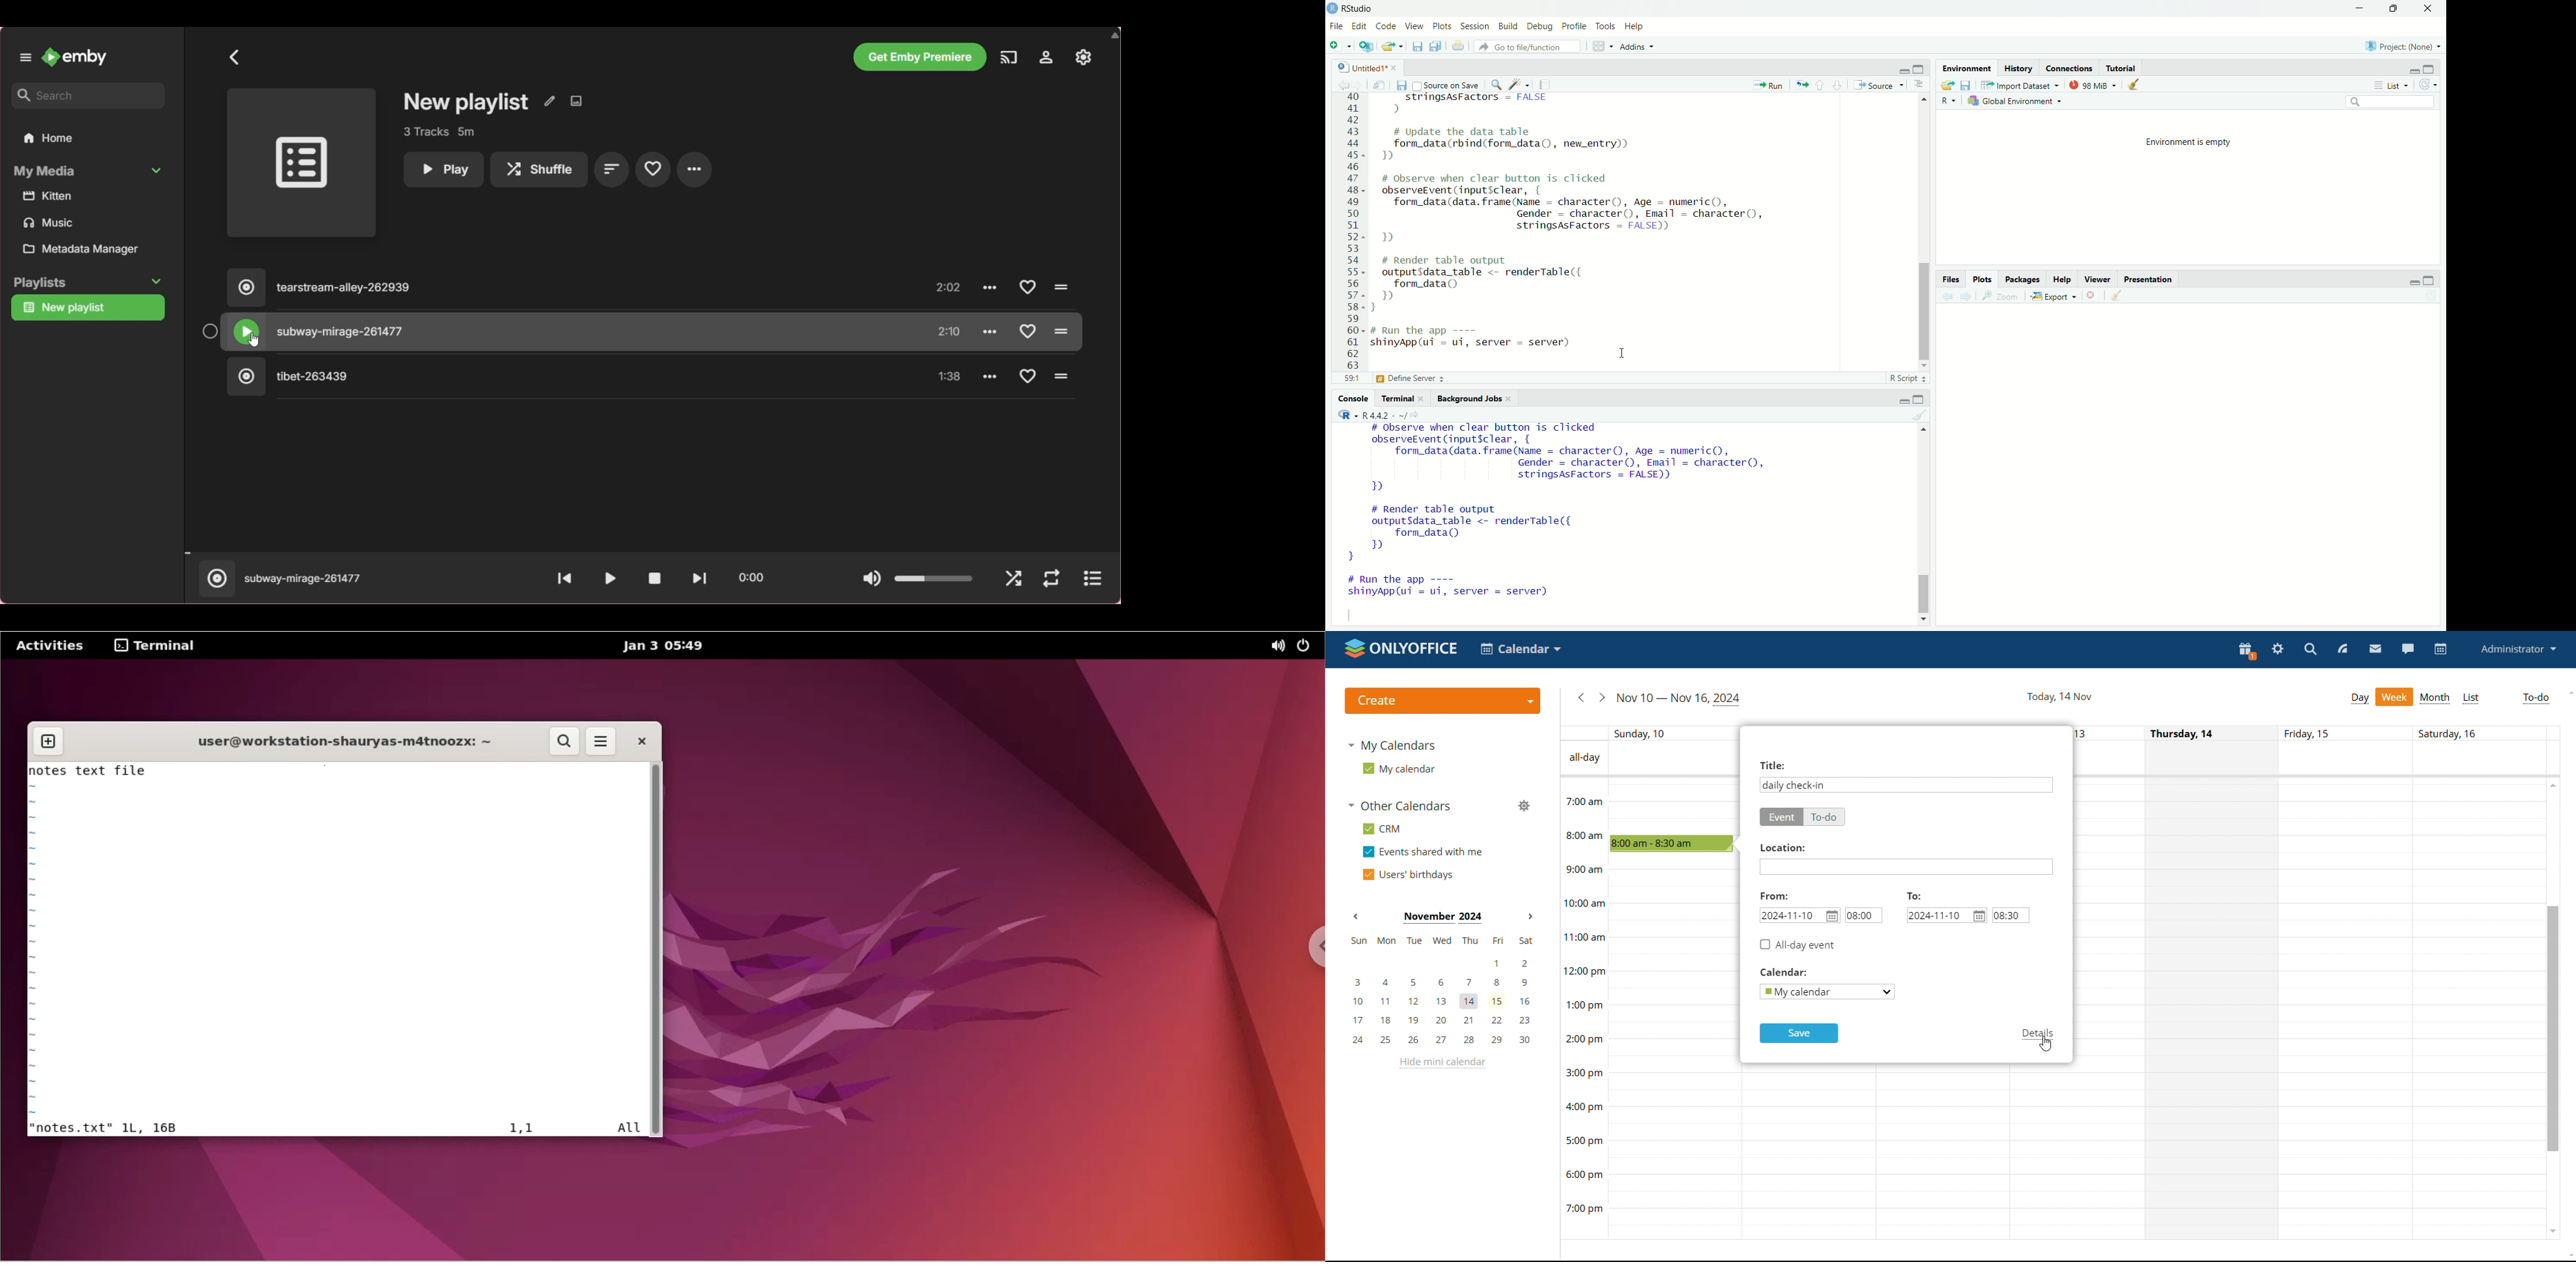 This screenshot has height=1288, width=2576. Describe the element at coordinates (1416, 27) in the screenshot. I see `View` at that location.